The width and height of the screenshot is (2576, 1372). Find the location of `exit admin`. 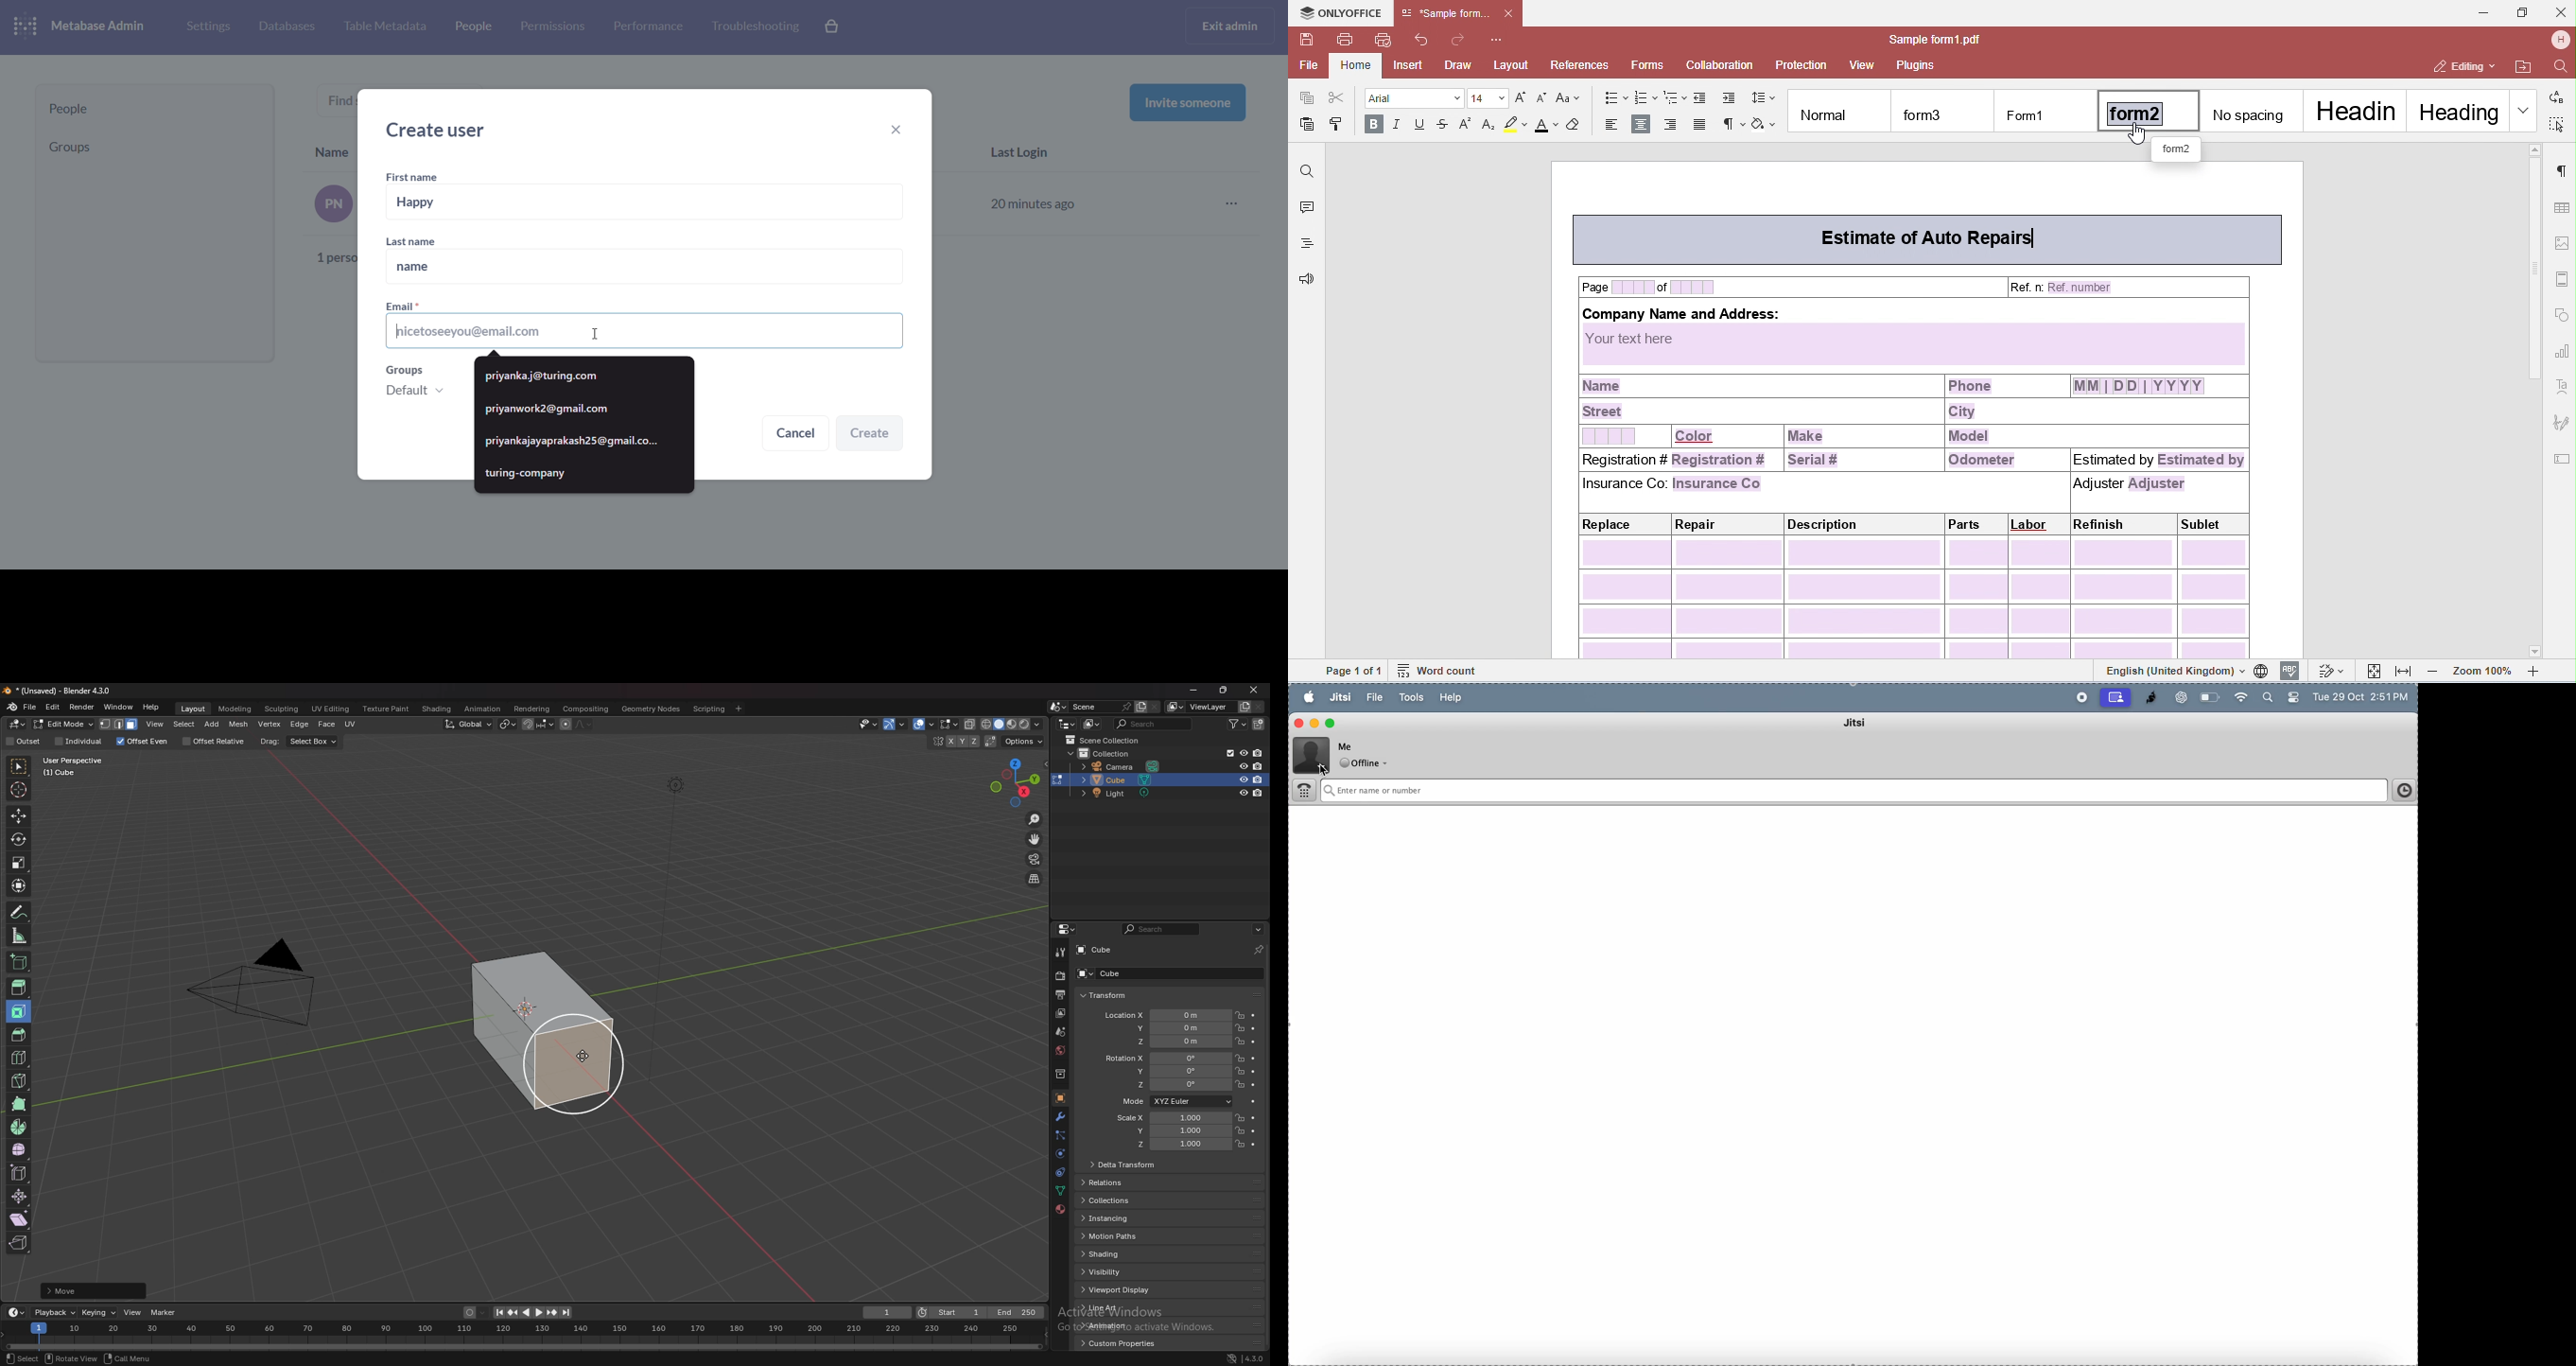

exit admin is located at coordinates (1232, 26).